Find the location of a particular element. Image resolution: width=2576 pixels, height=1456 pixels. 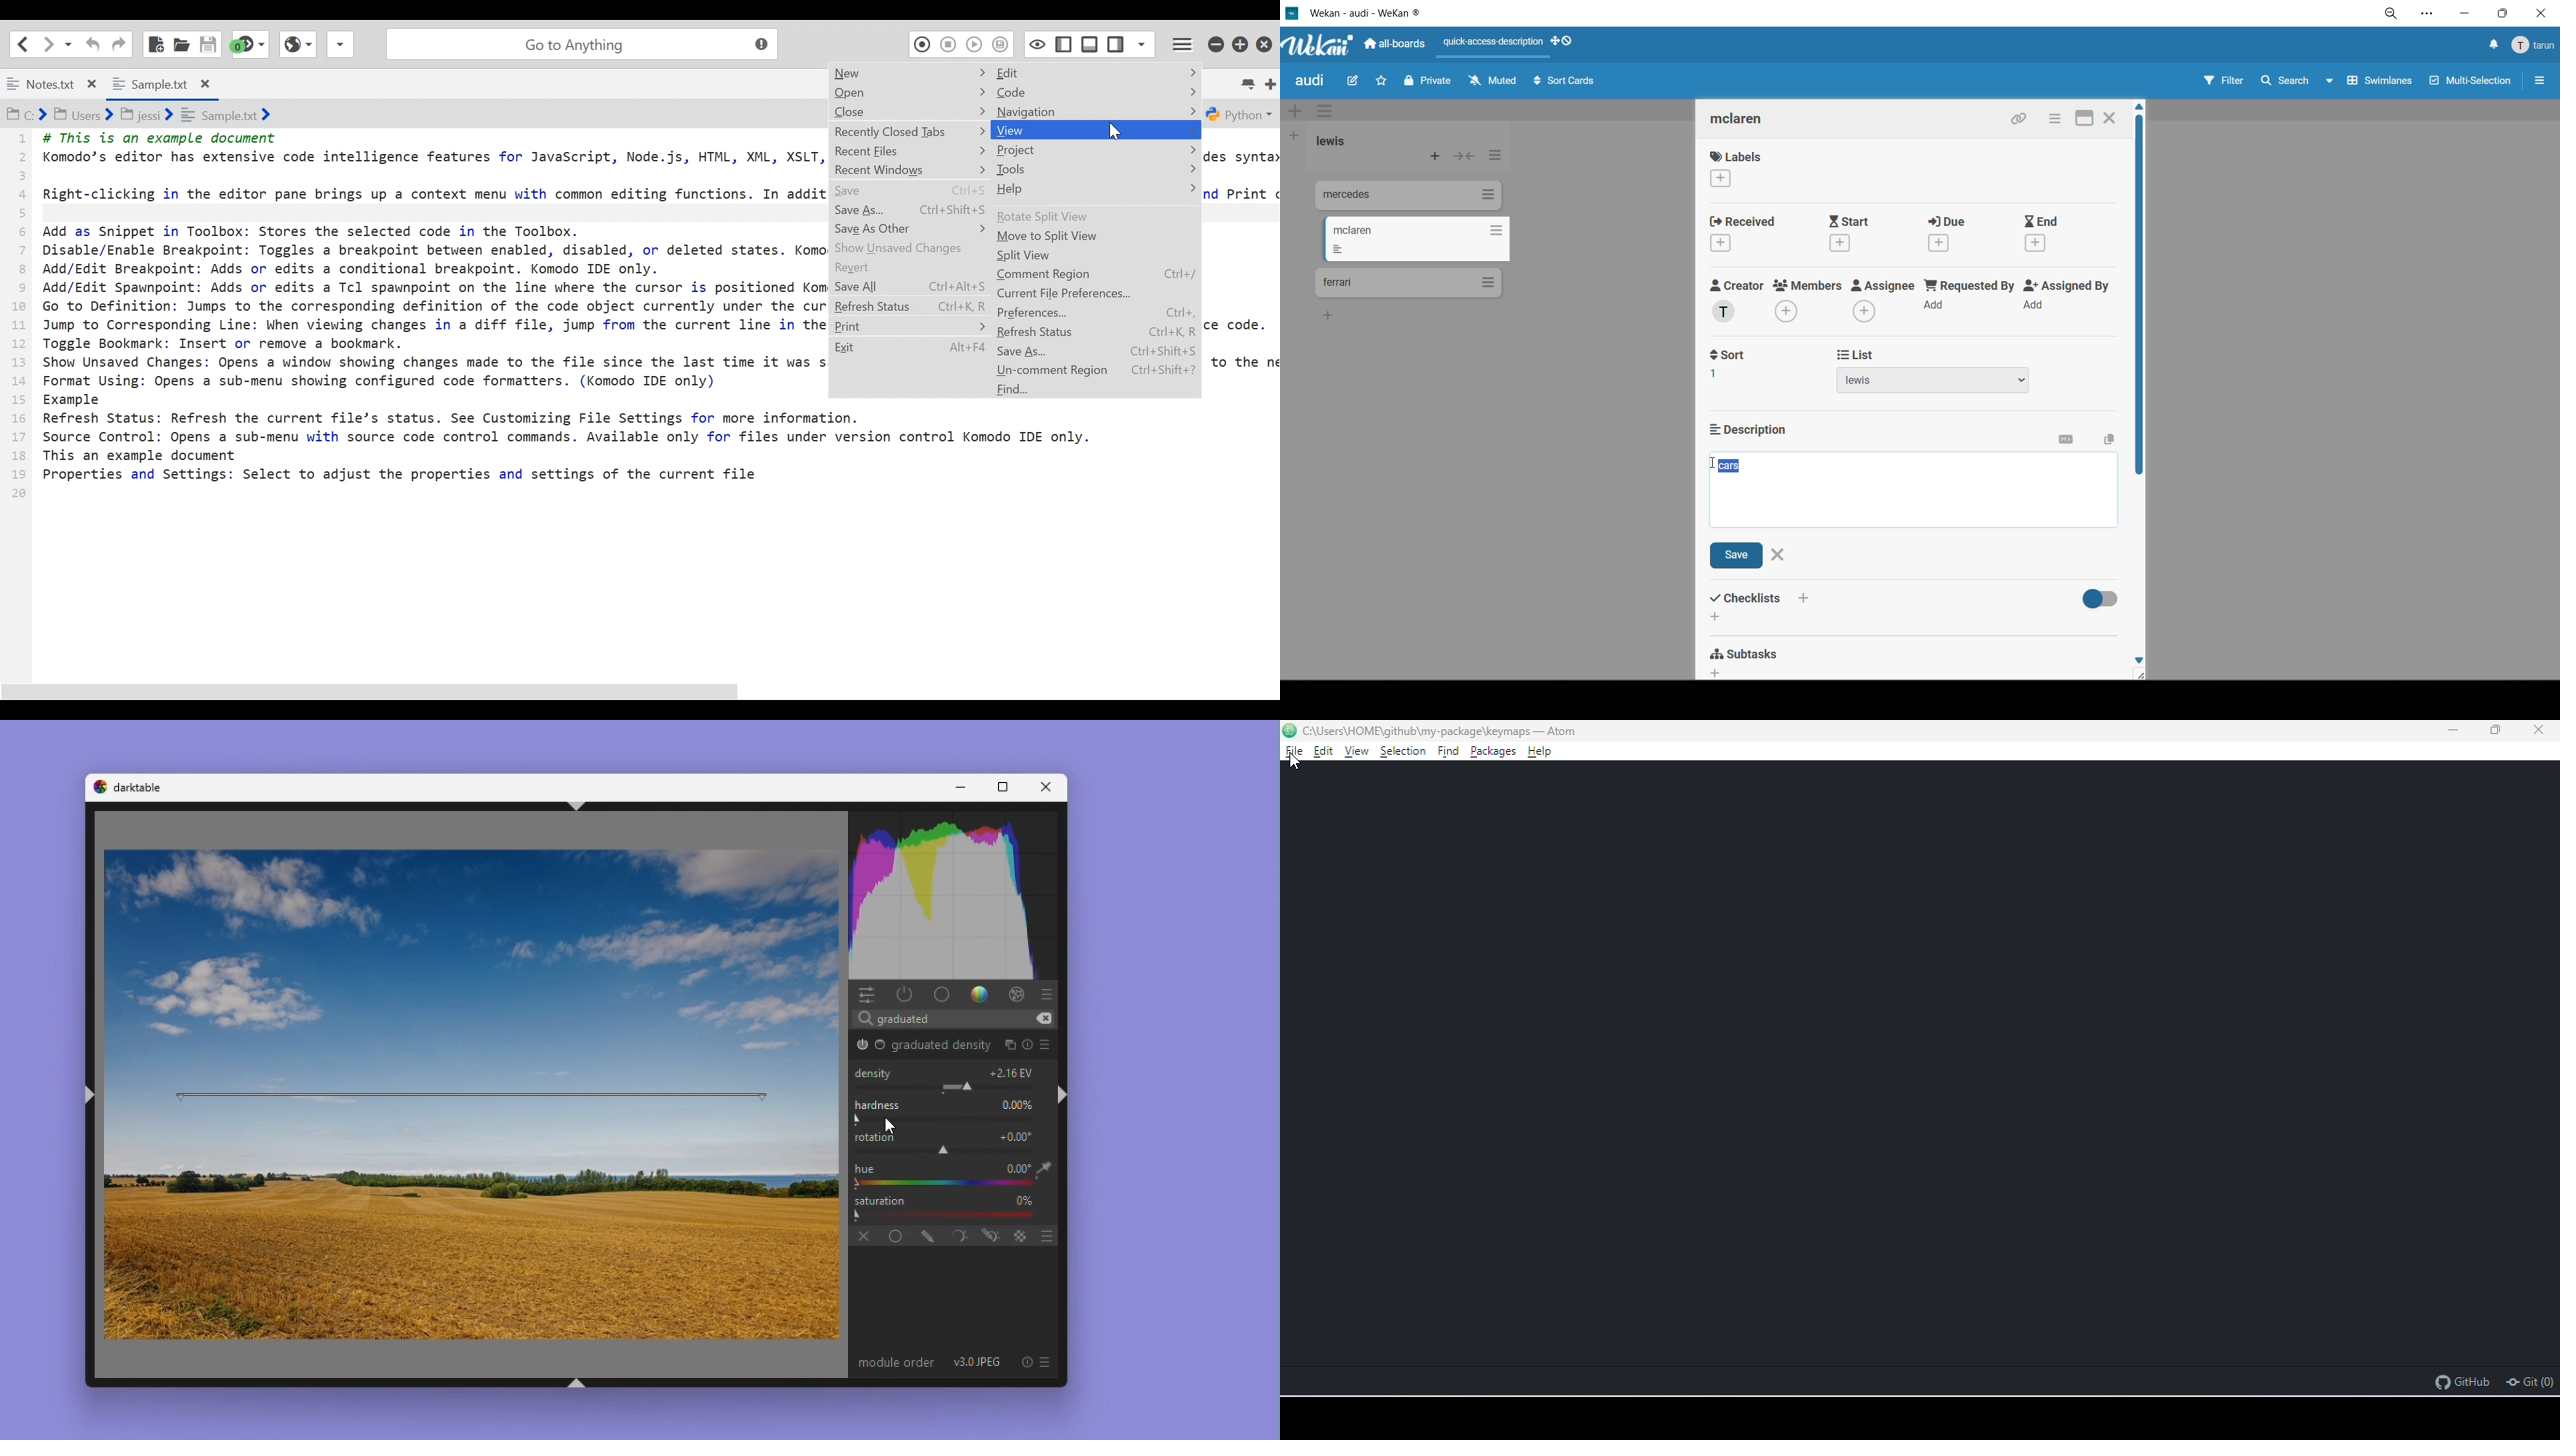

minimize is located at coordinates (2463, 12).